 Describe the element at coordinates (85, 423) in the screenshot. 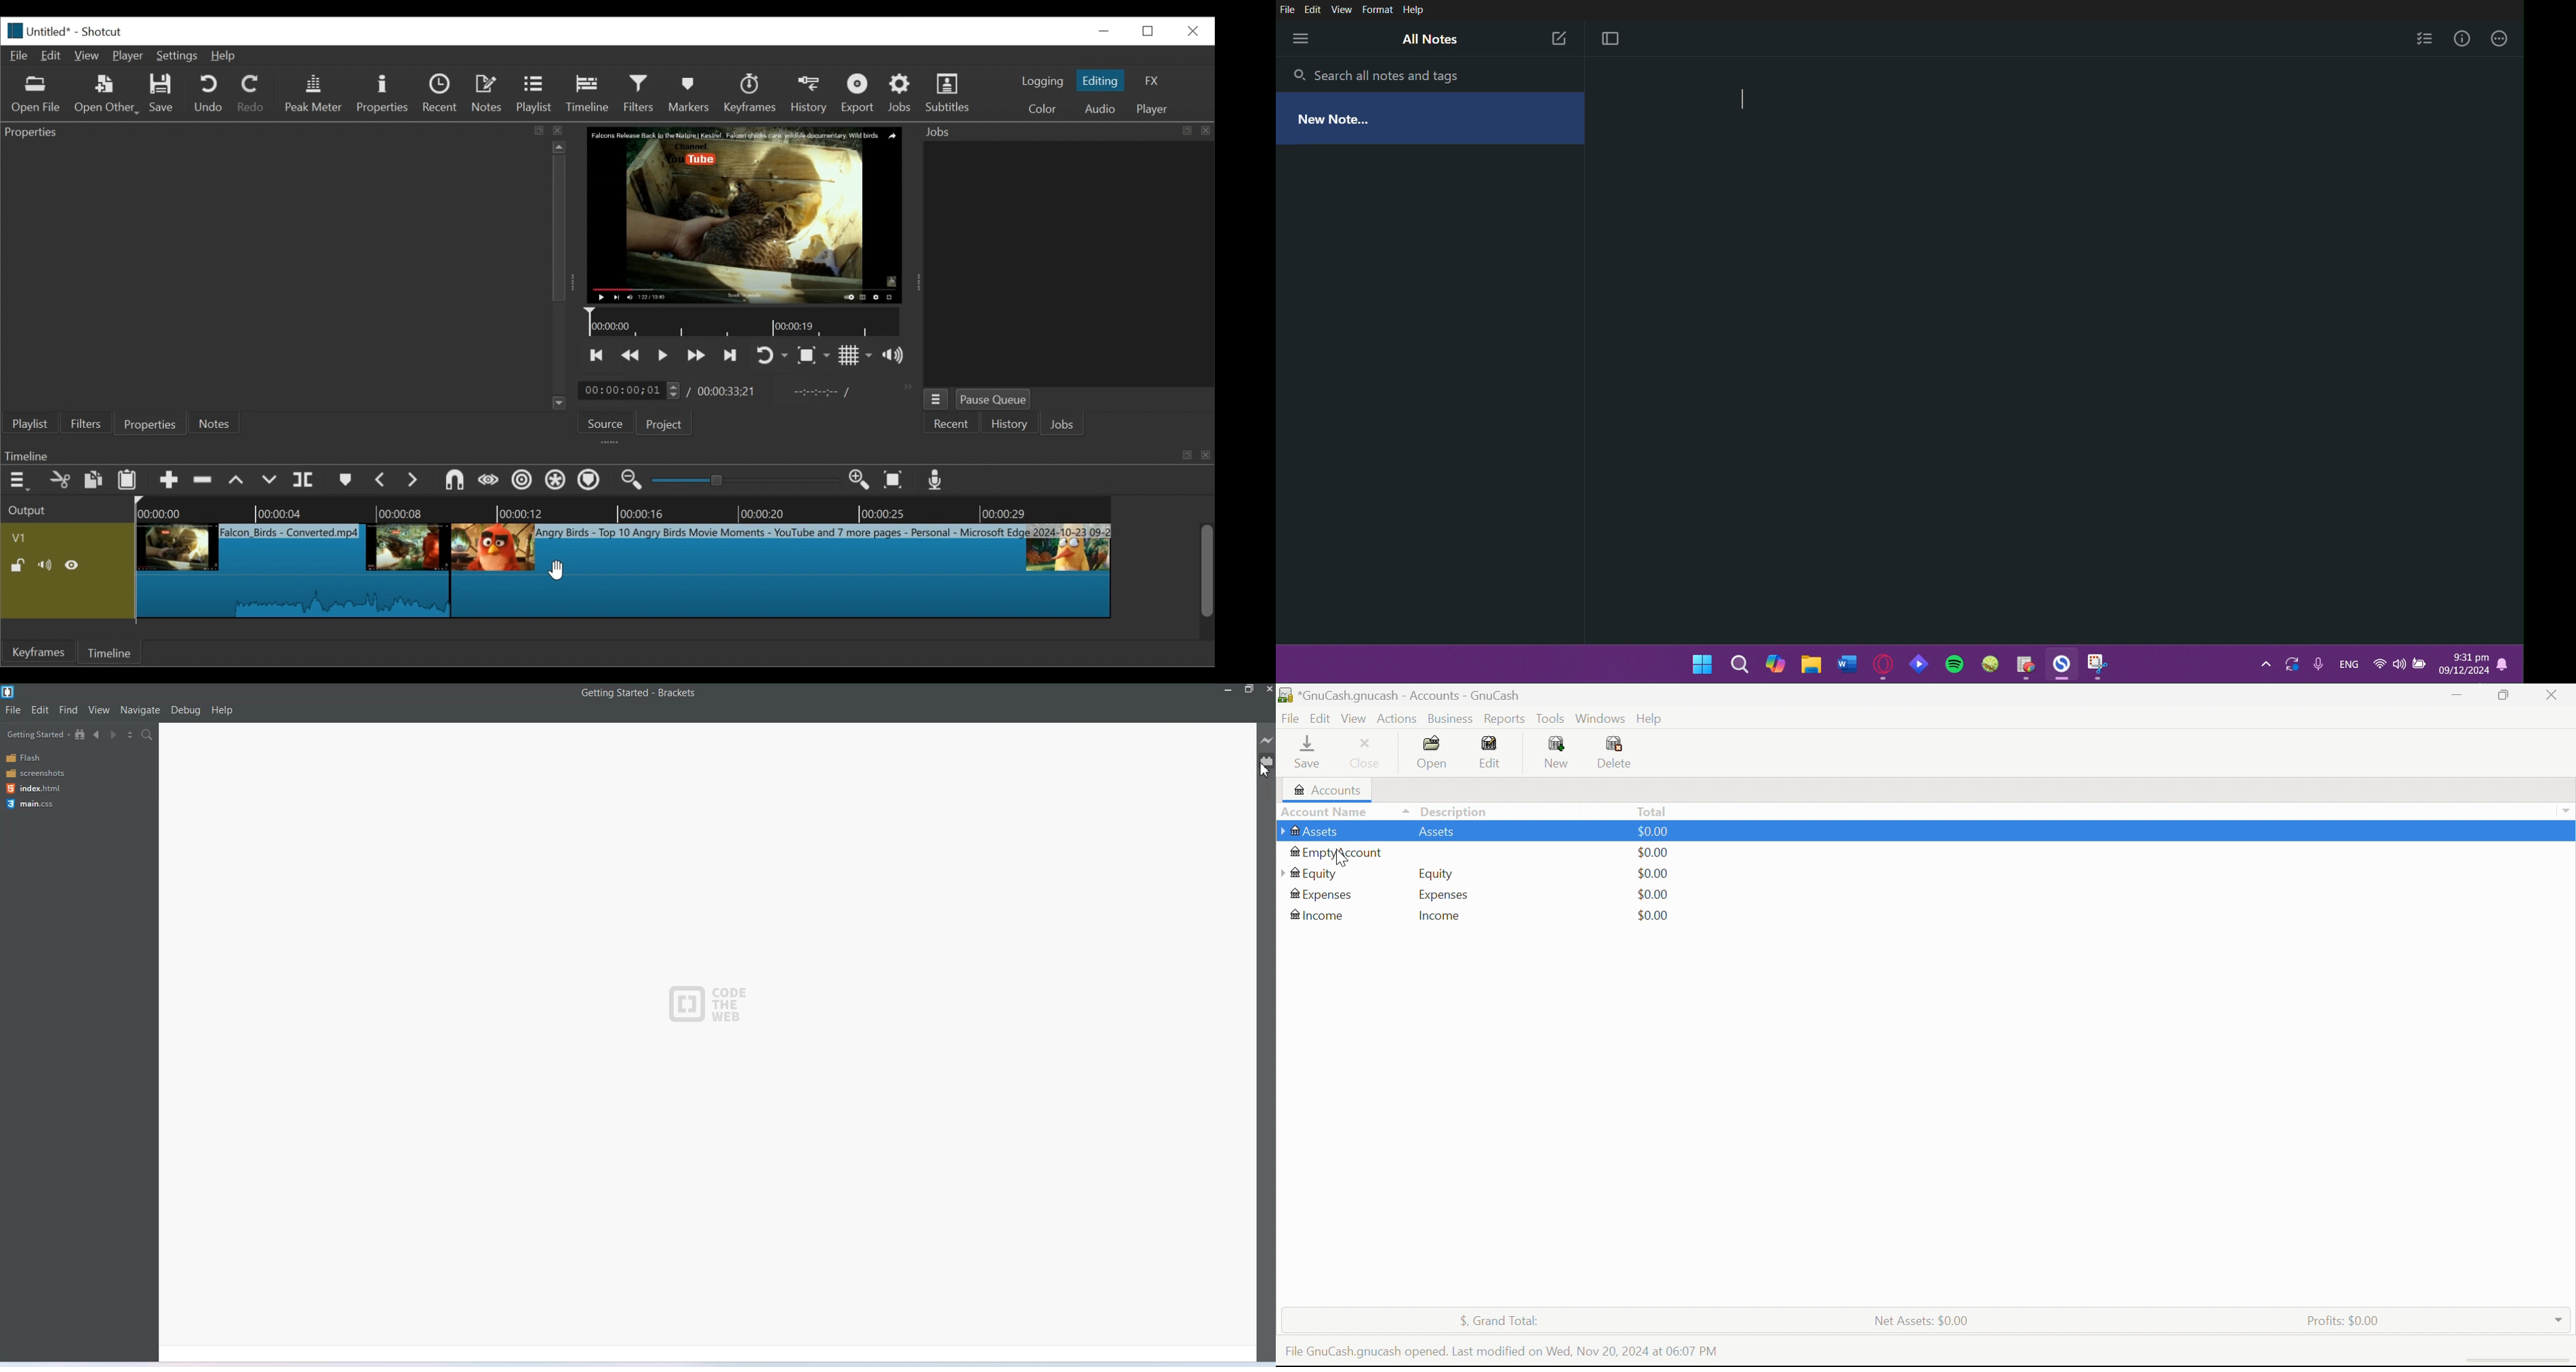

I see `Filters` at that location.